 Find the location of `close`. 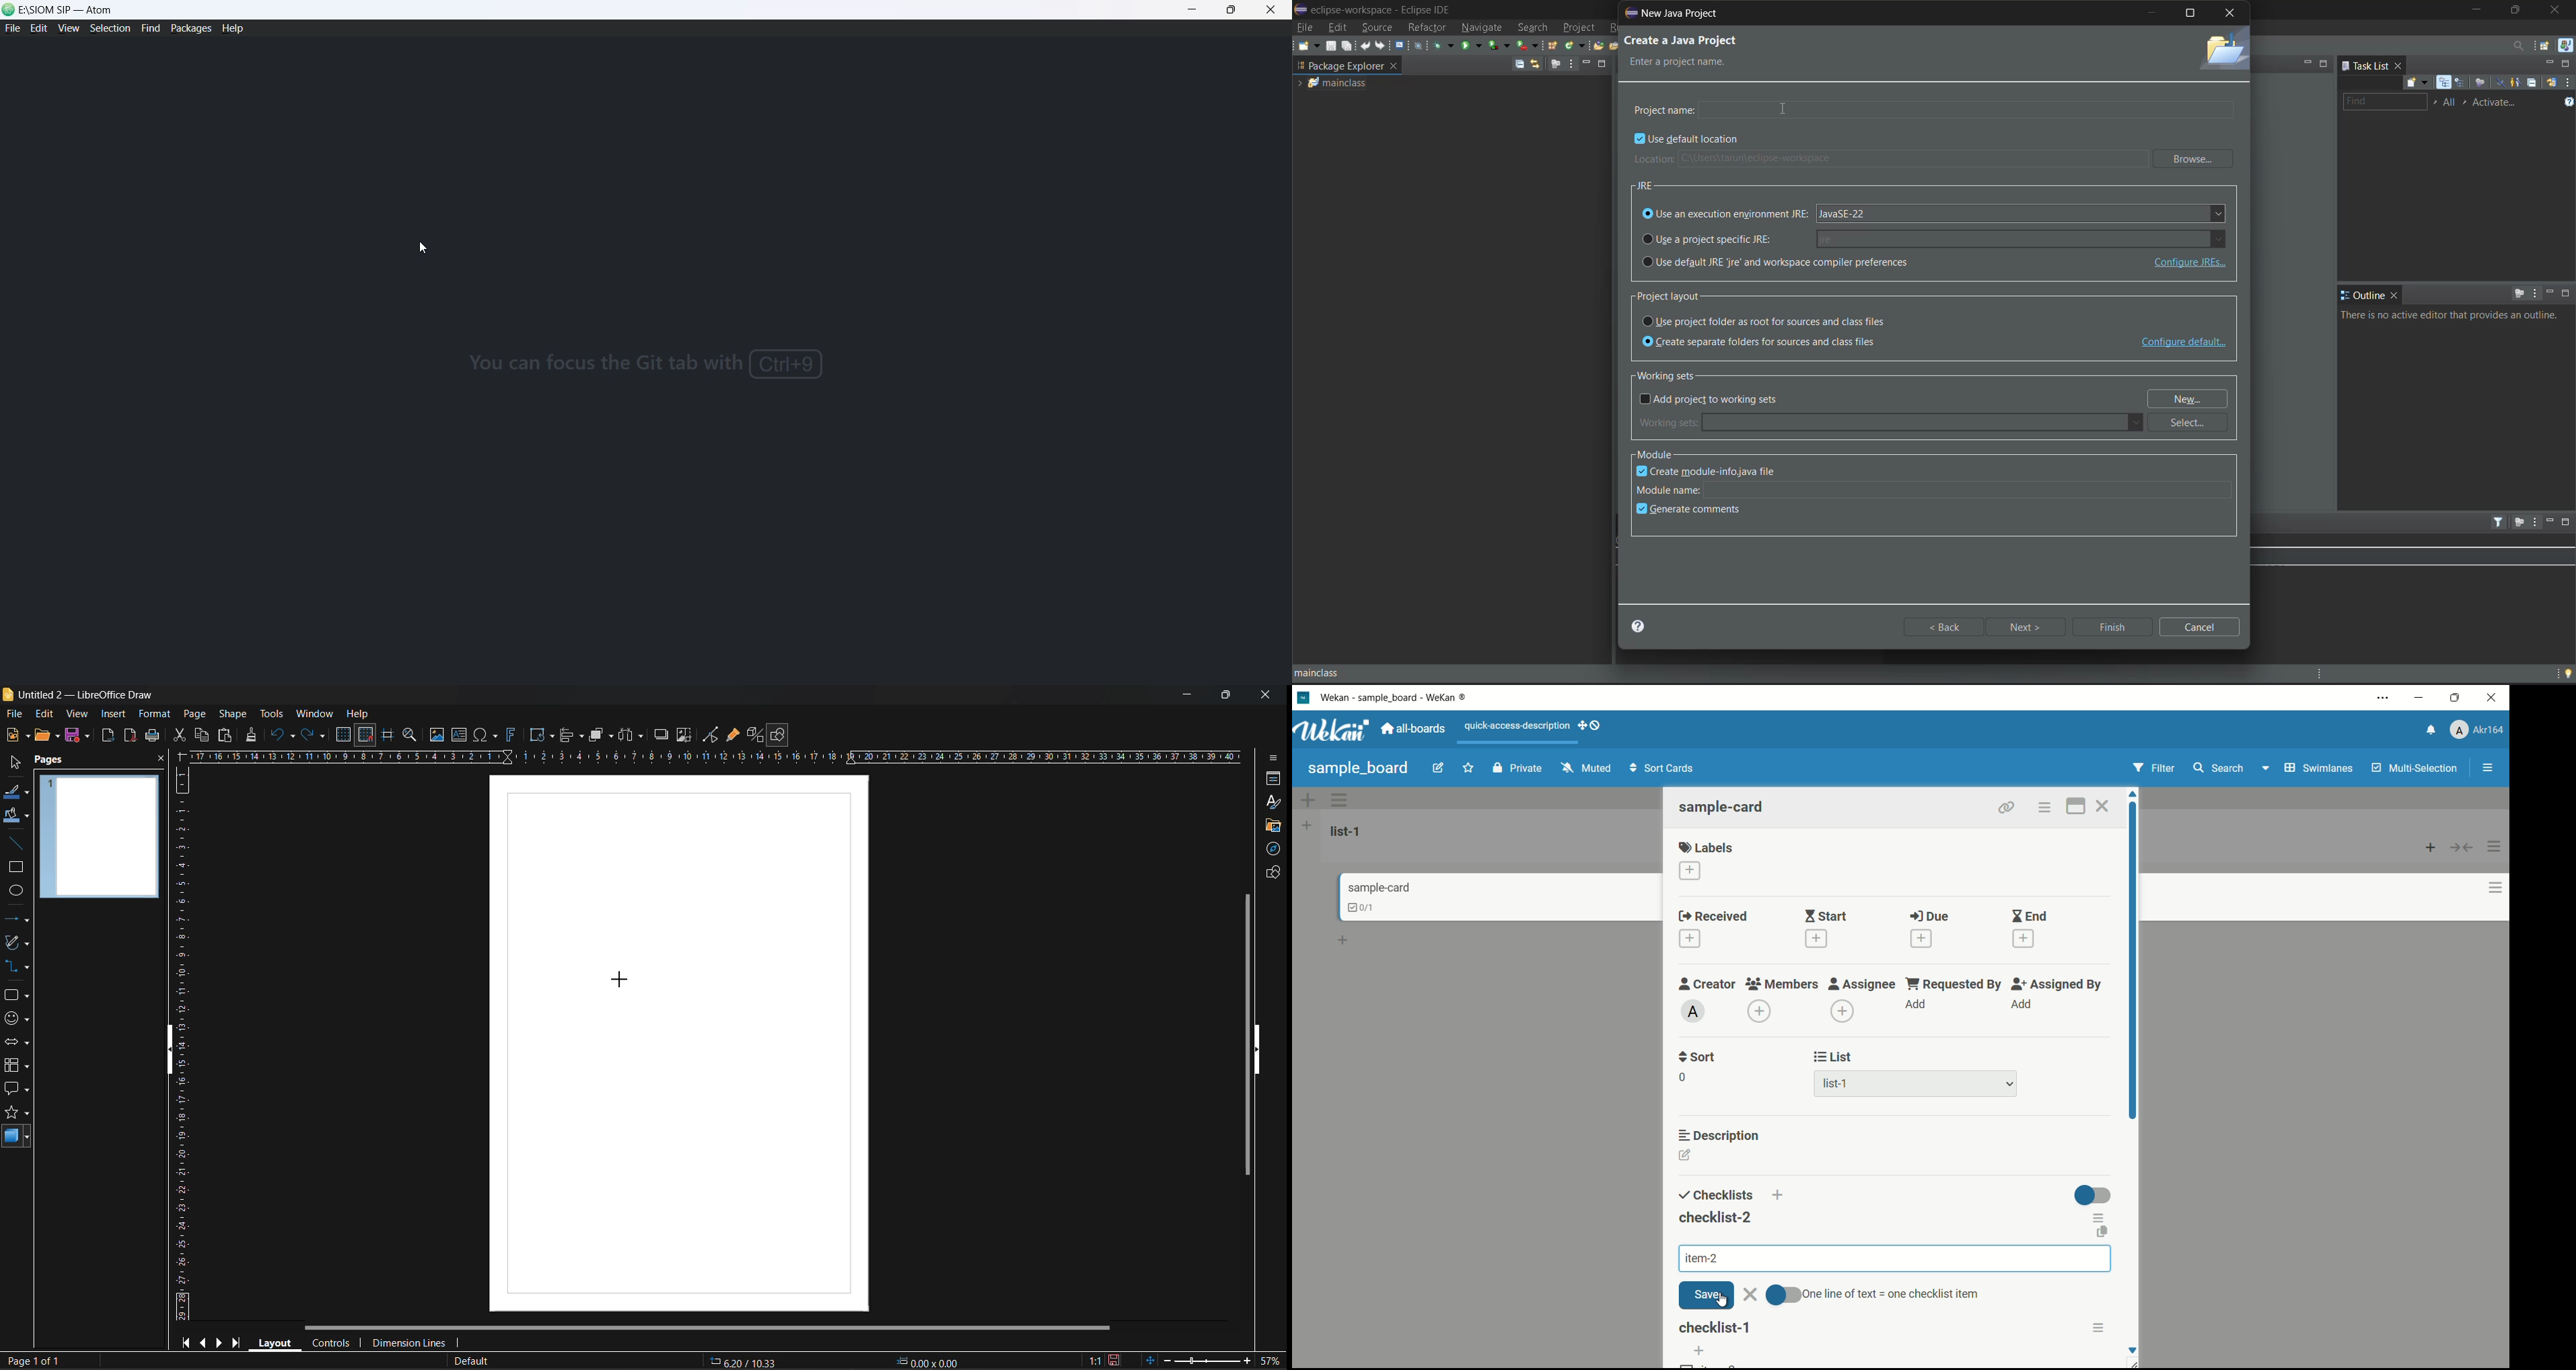

close is located at coordinates (1271, 11).